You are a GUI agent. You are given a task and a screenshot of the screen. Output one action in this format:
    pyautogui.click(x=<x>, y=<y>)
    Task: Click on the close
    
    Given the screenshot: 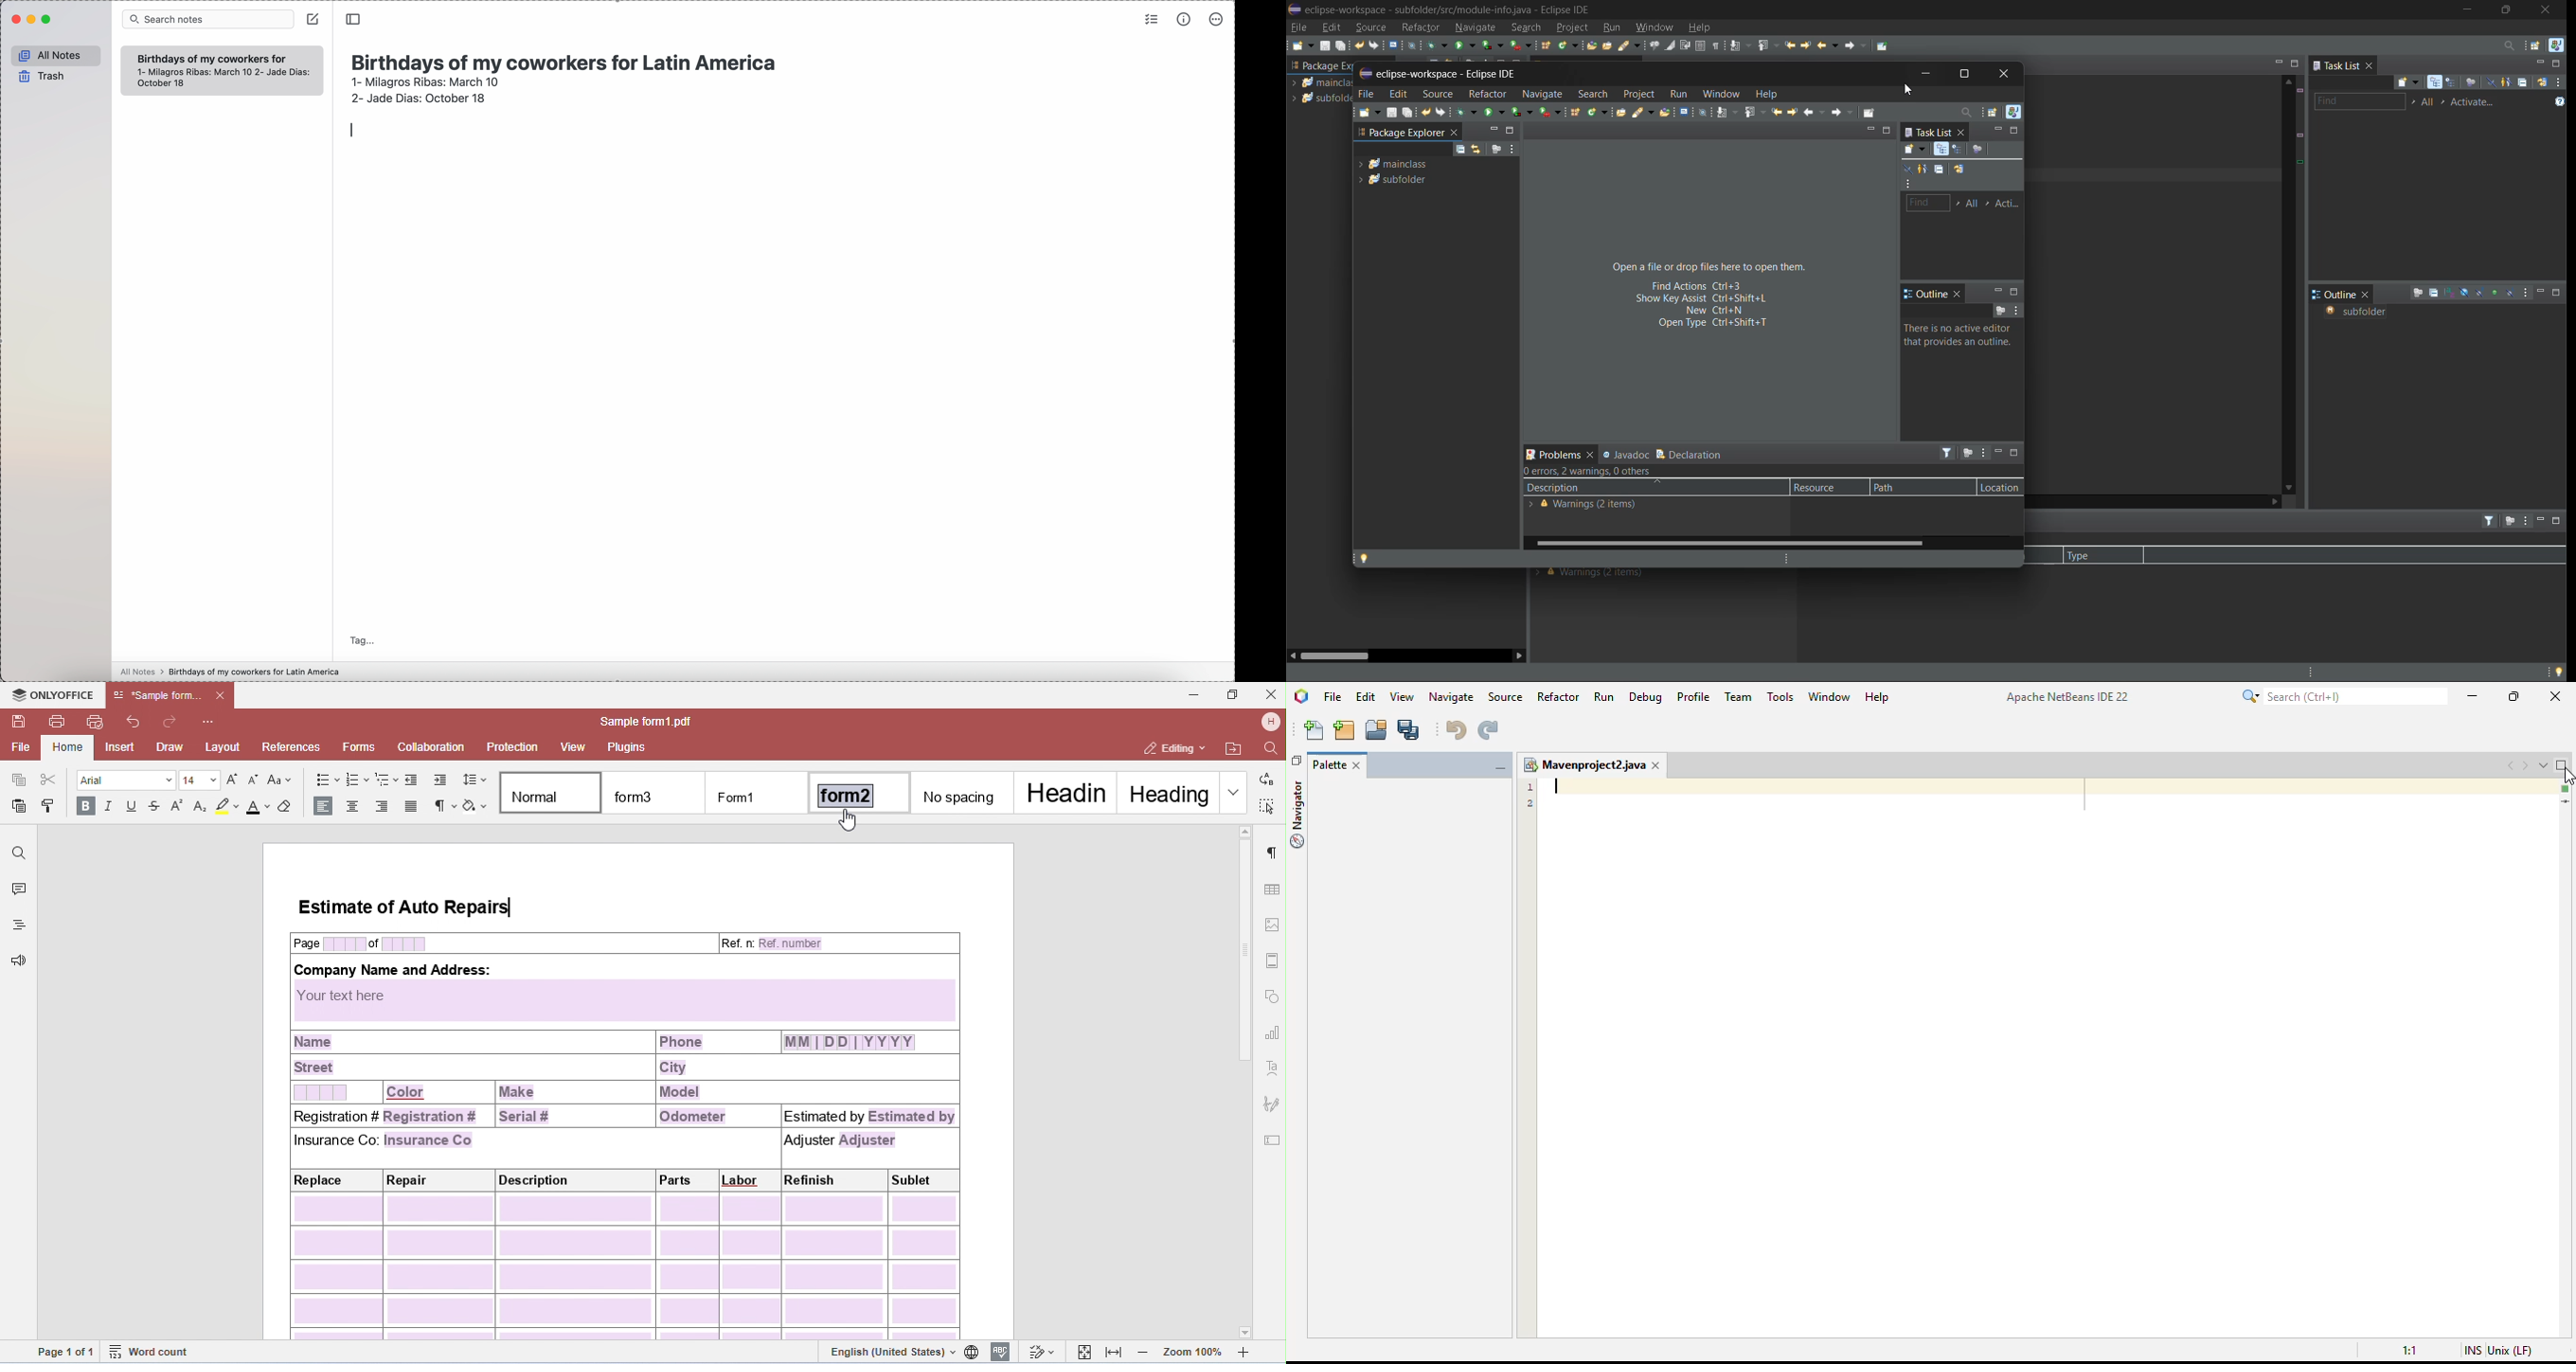 What is the action you would take?
    pyautogui.click(x=2373, y=66)
    